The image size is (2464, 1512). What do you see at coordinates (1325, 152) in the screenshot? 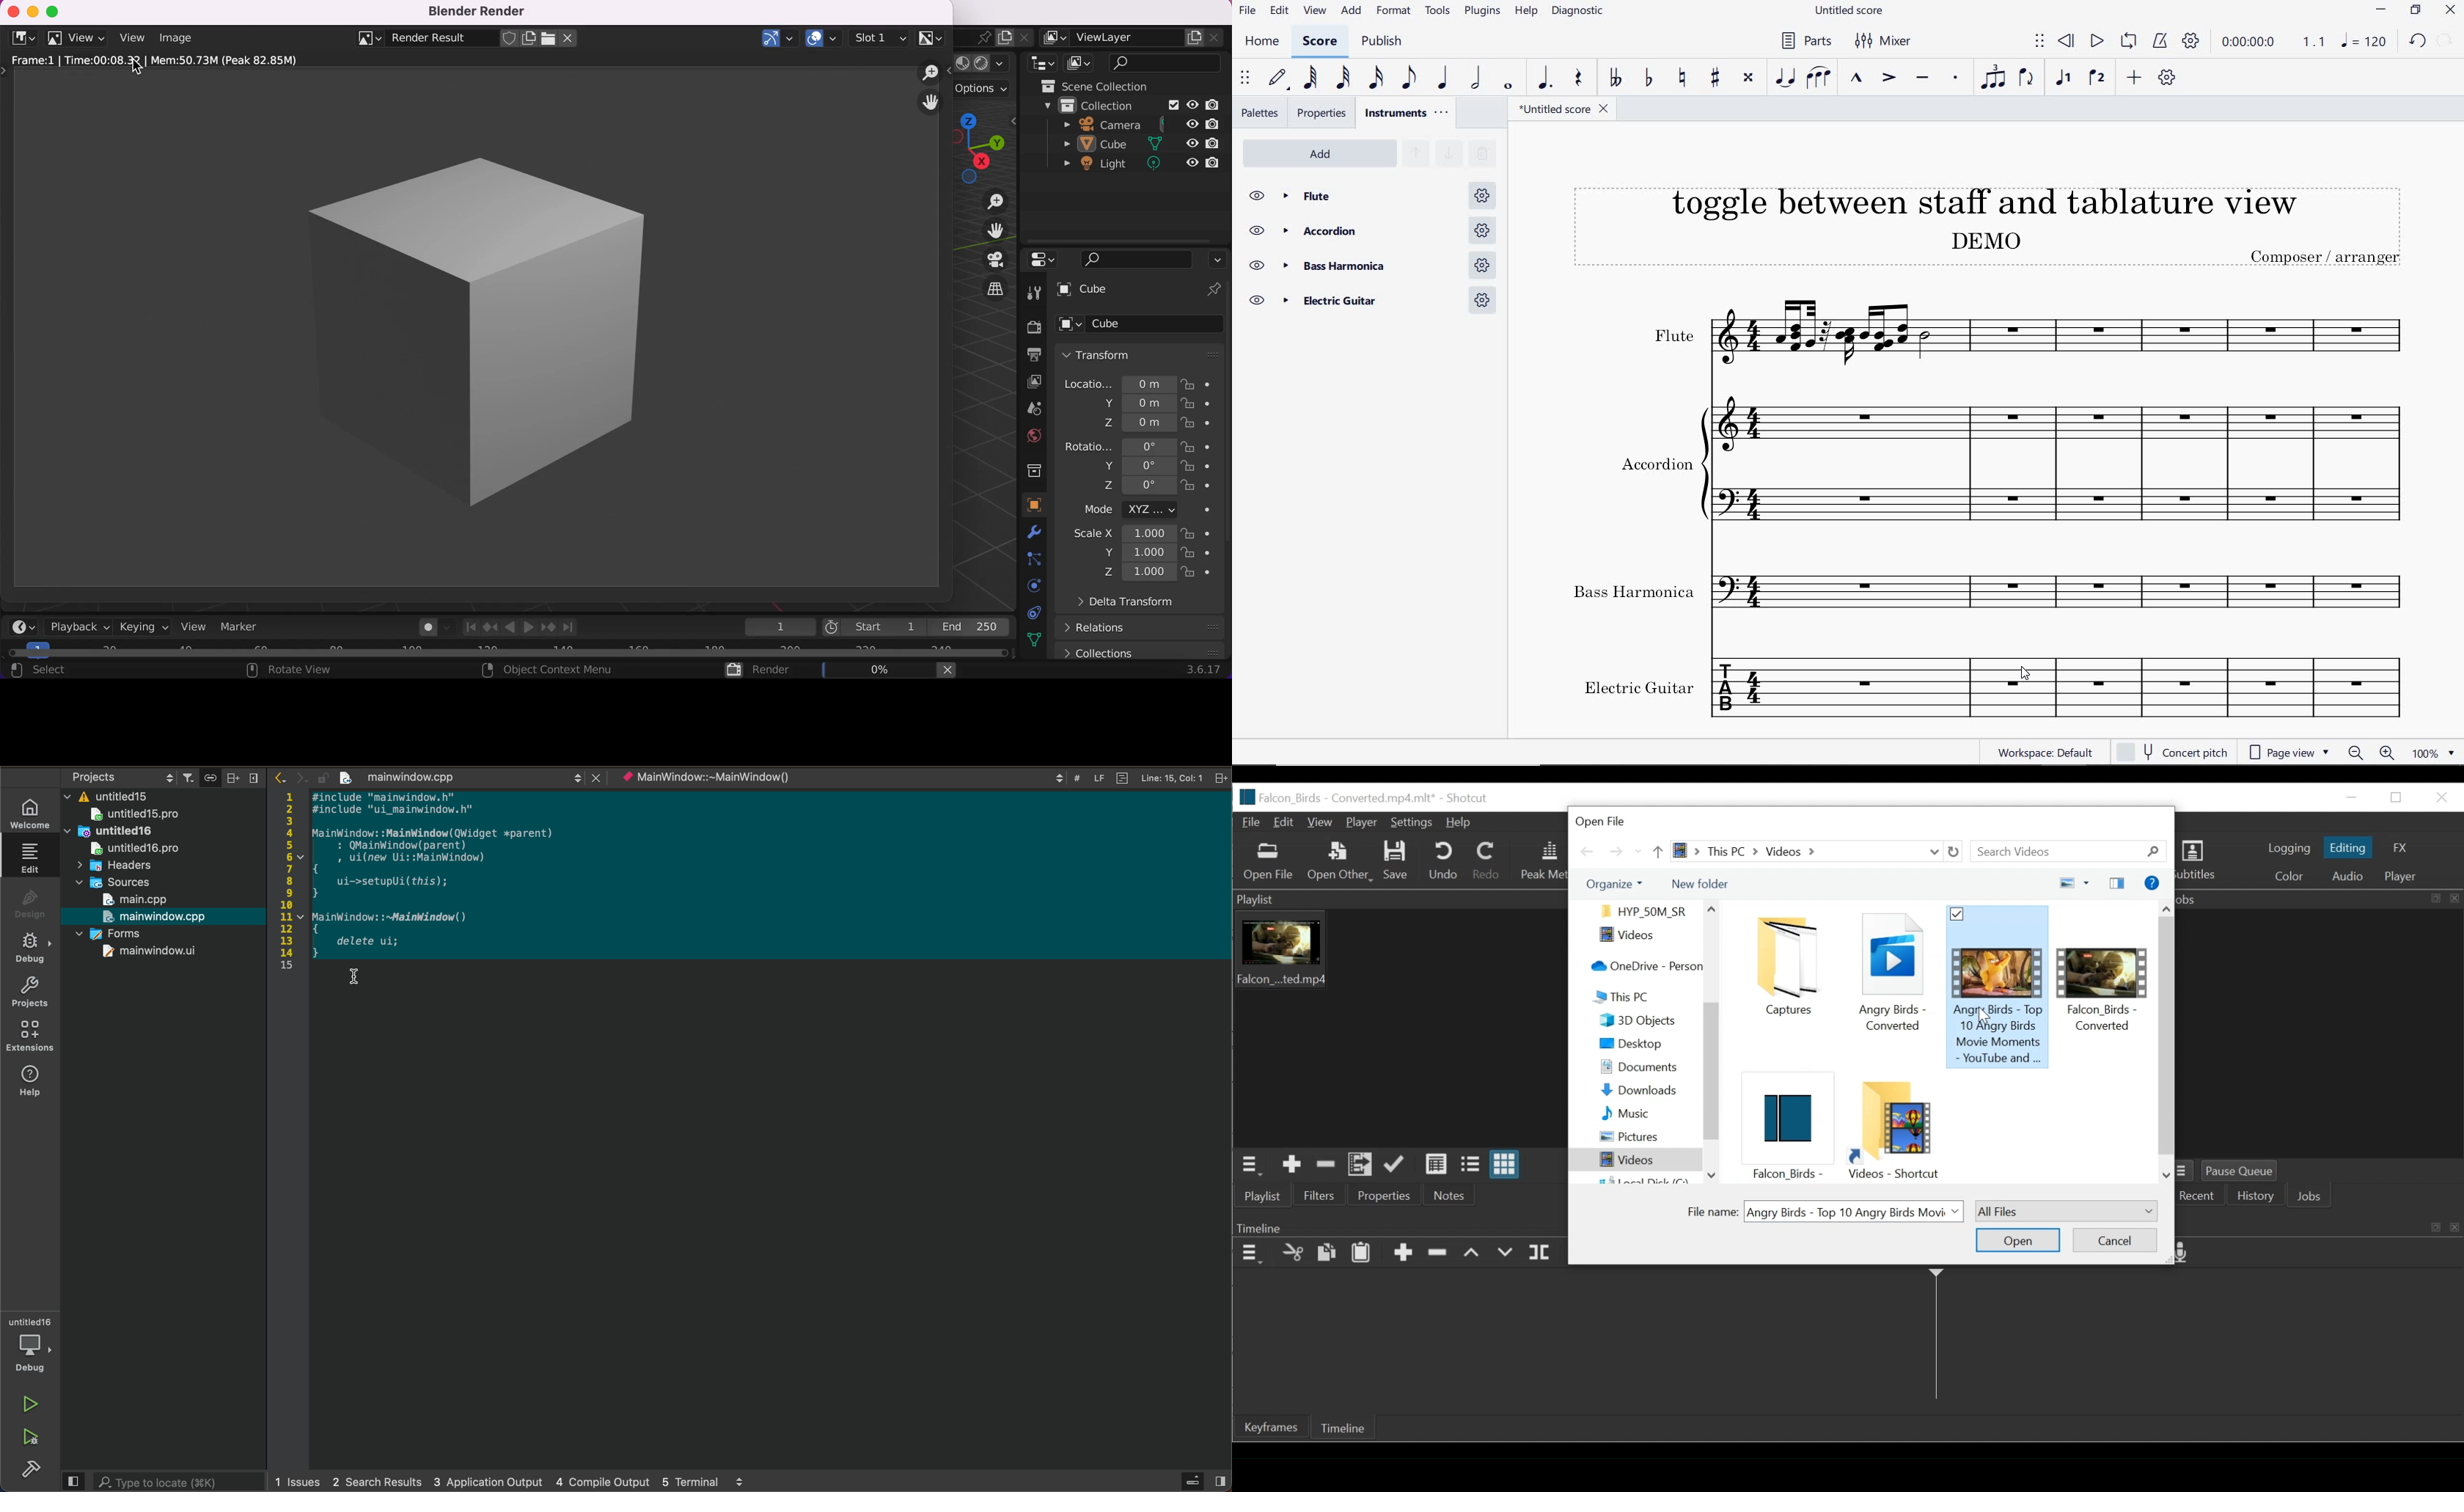
I see `ADD` at bounding box center [1325, 152].